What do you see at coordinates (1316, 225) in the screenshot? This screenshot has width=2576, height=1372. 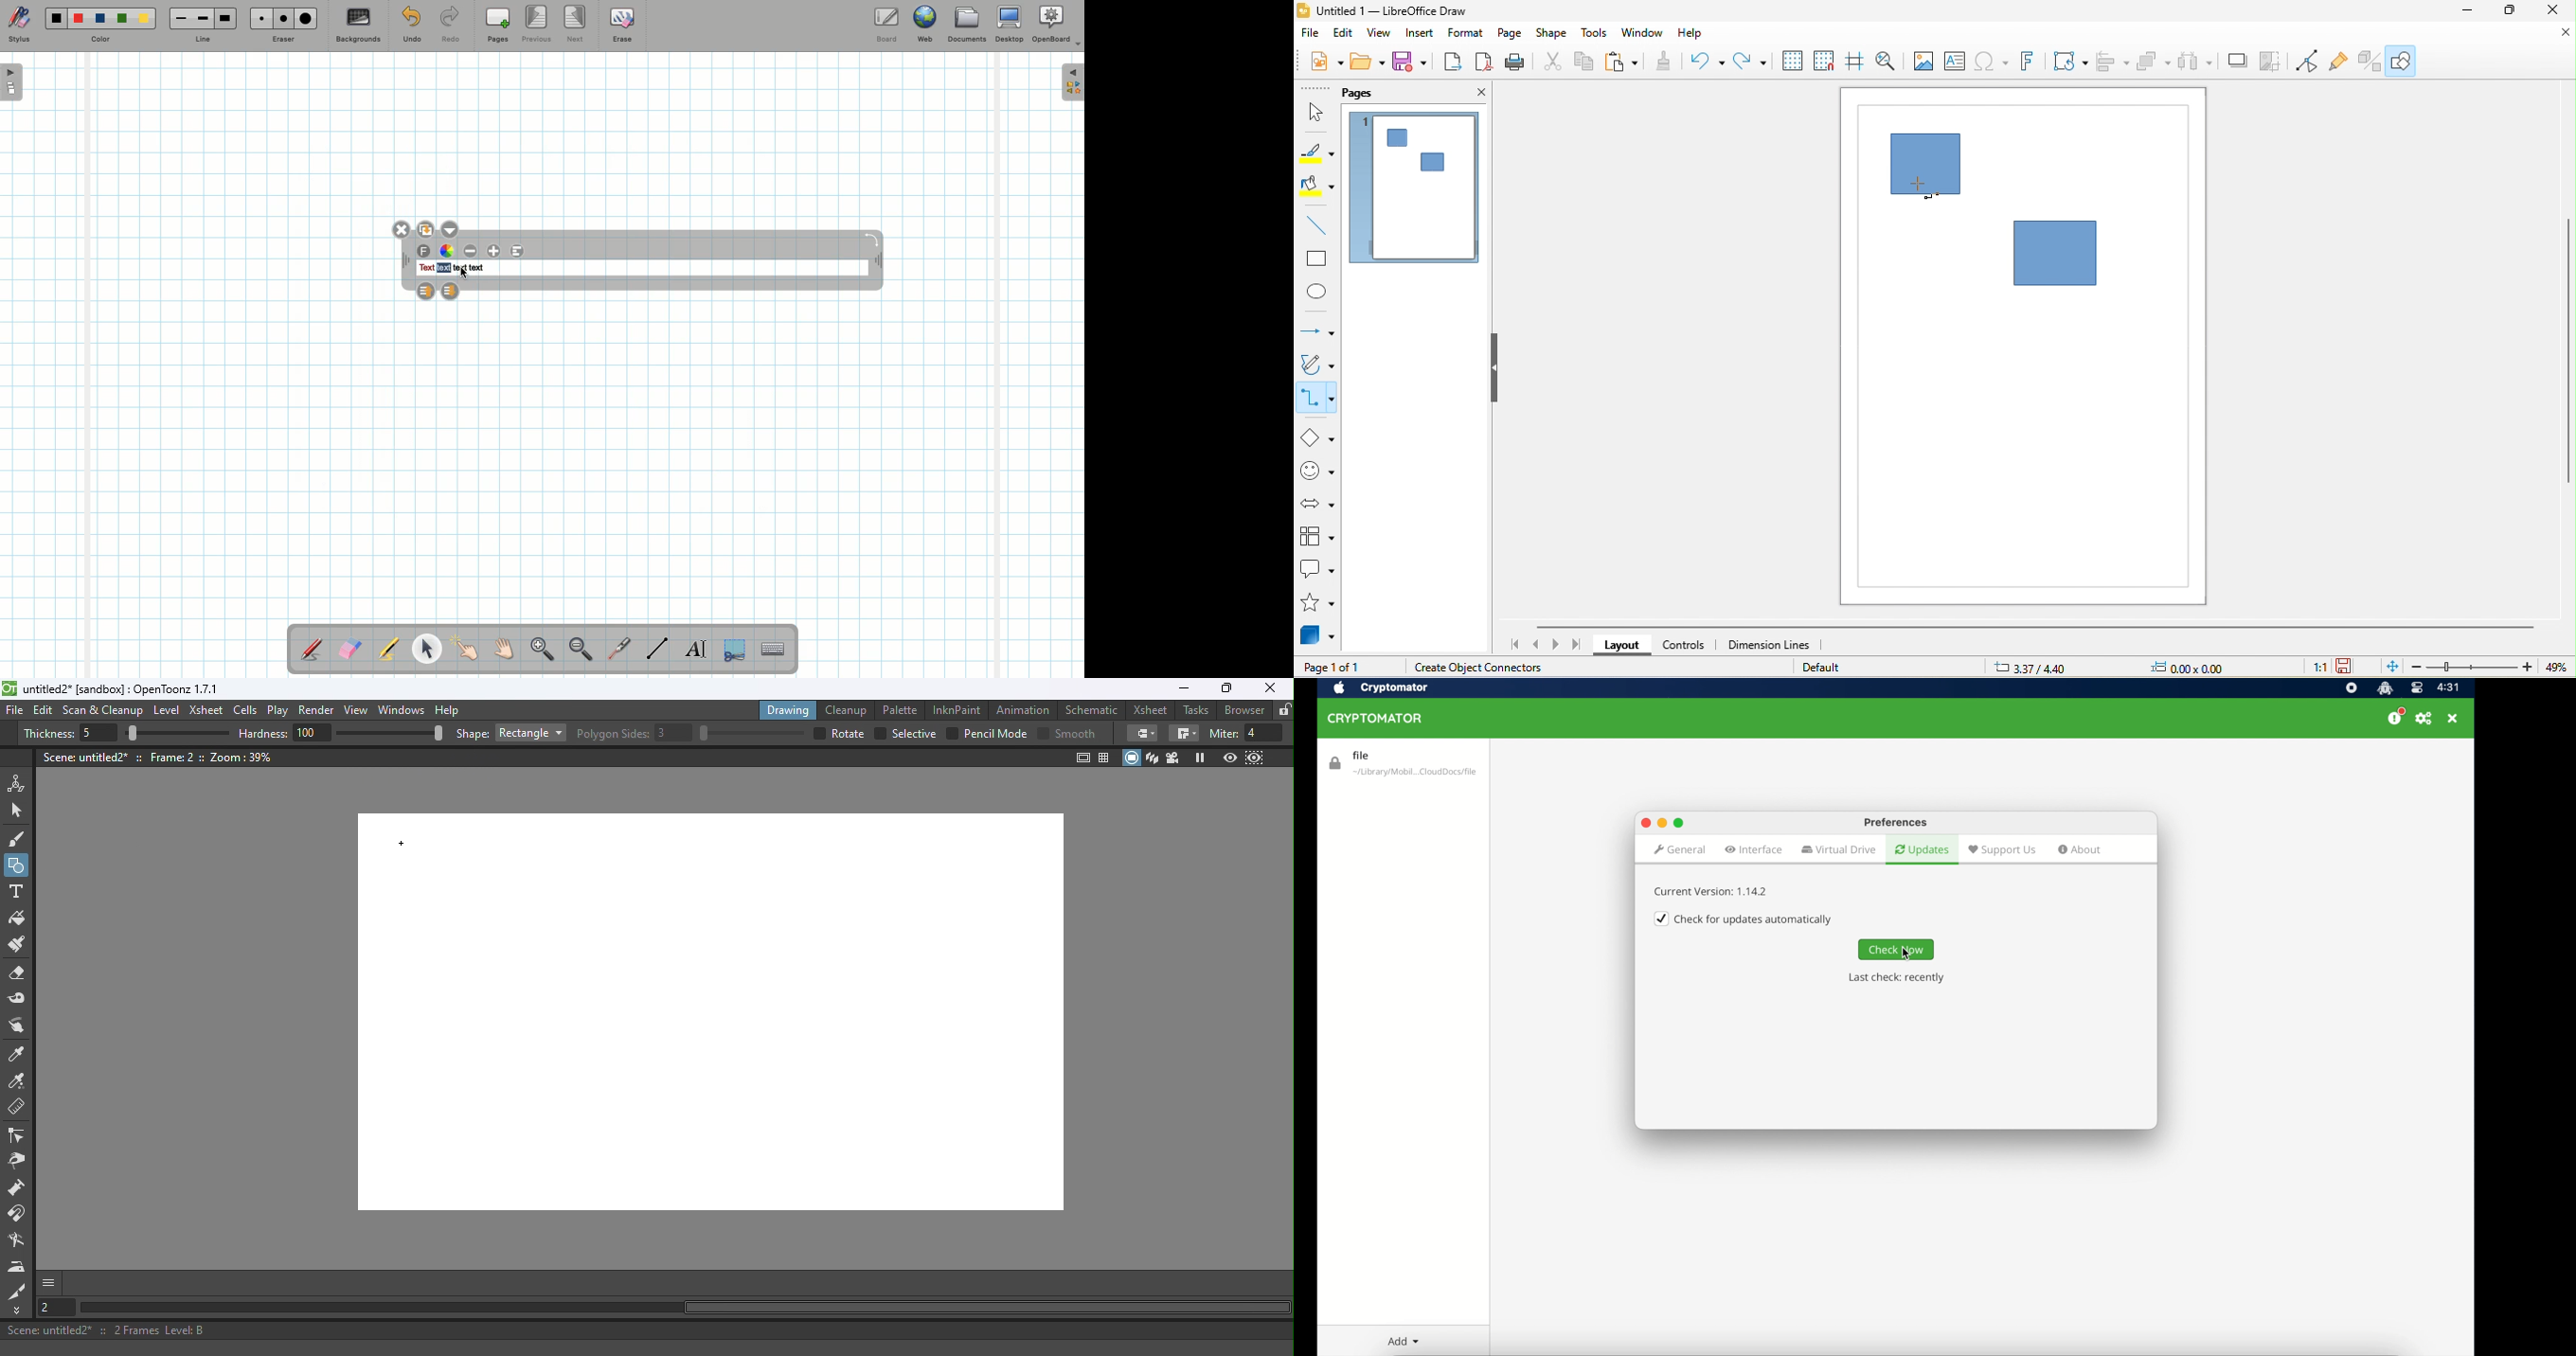 I see `line` at bounding box center [1316, 225].